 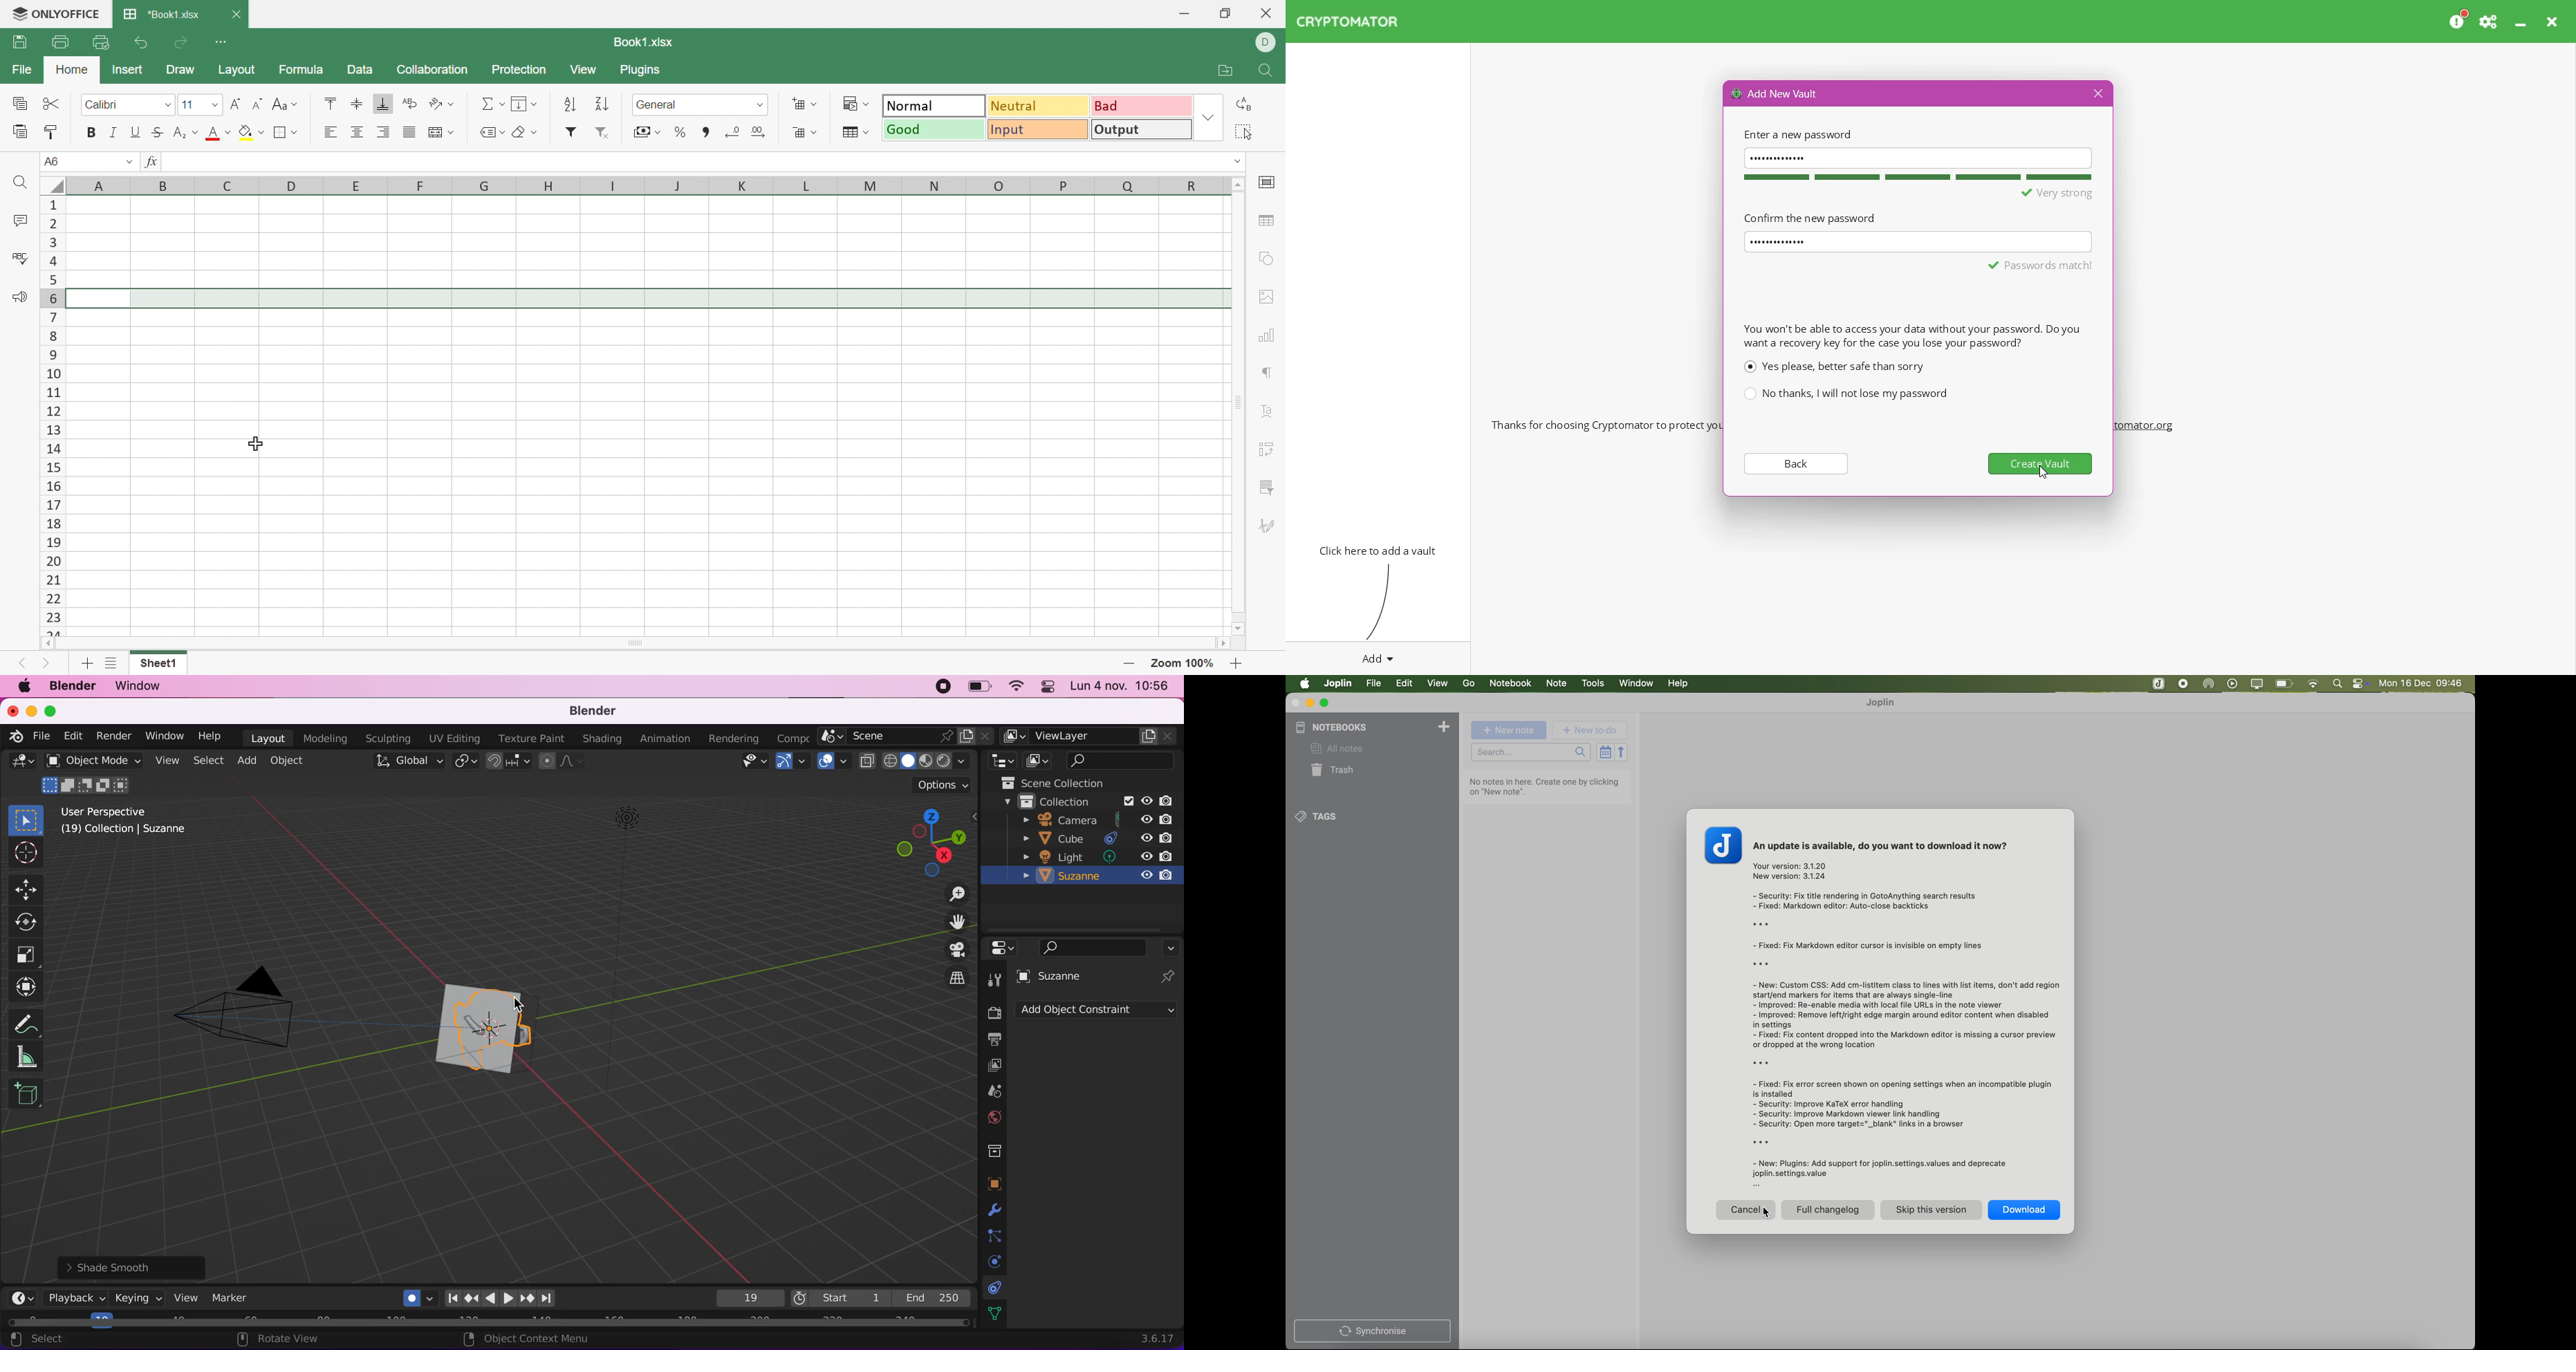 I want to click on Strikethrough, so click(x=159, y=133).